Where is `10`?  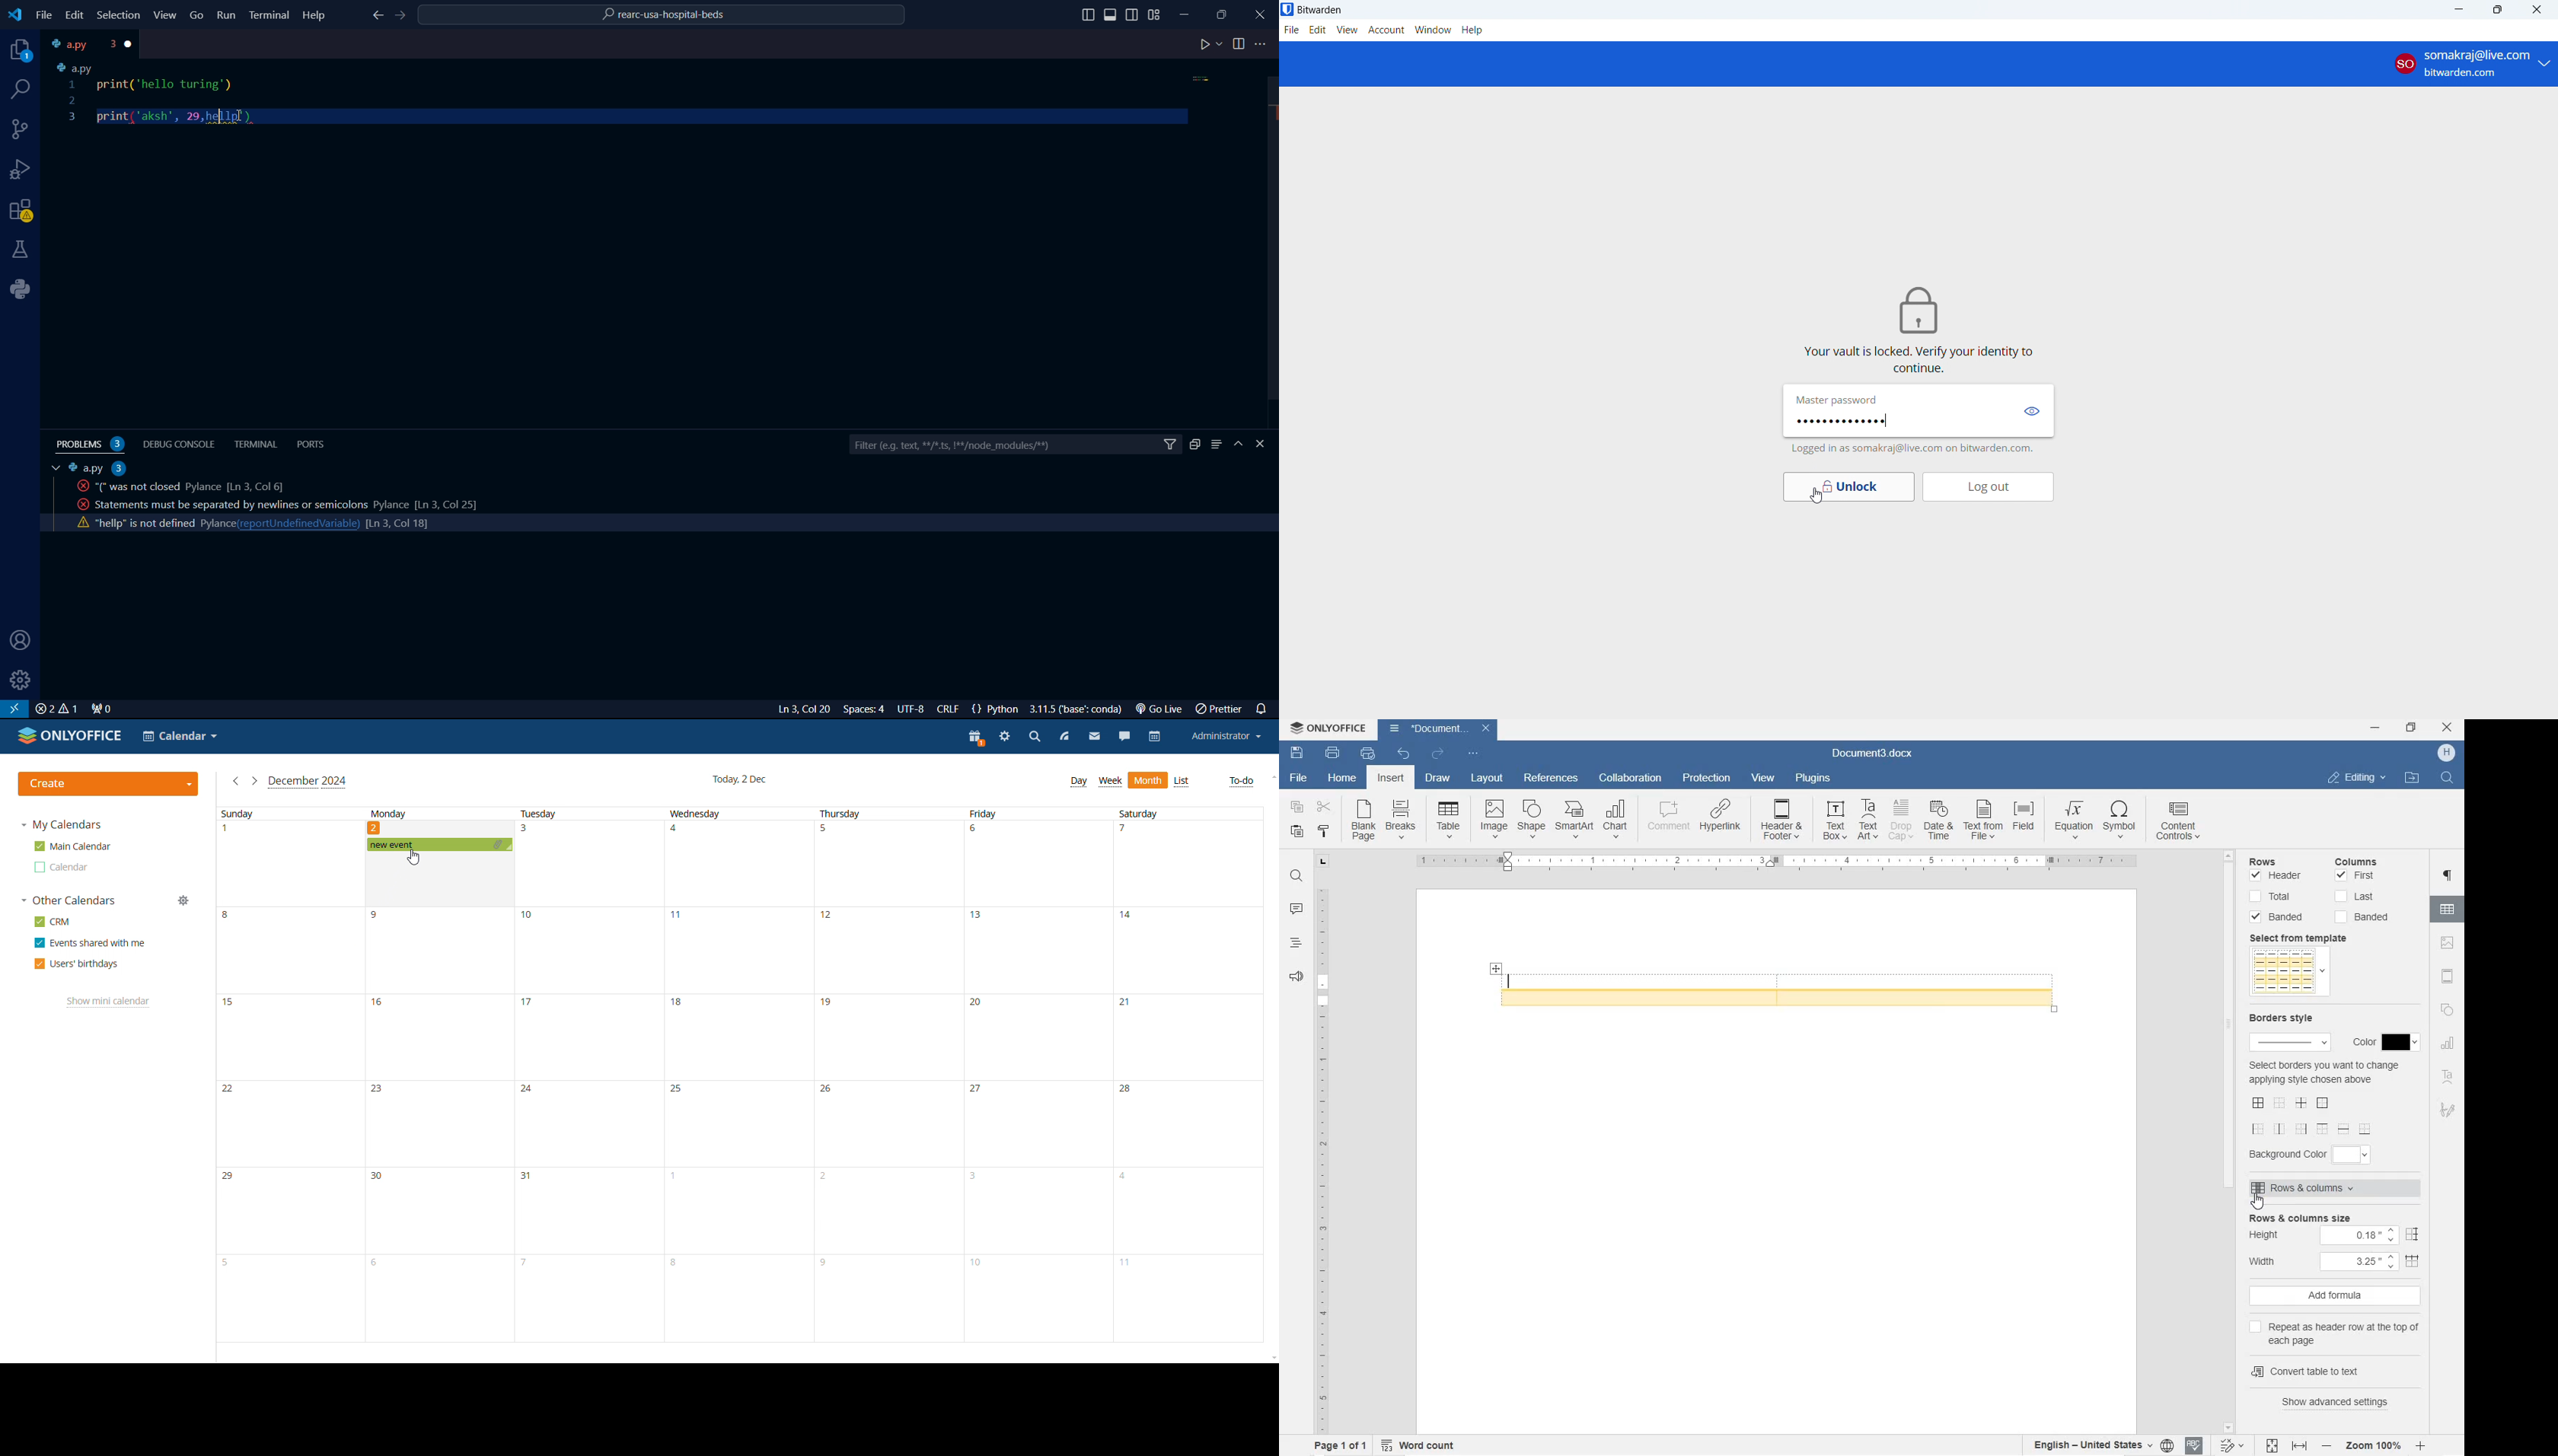 10 is located at coordinates (530, 918).